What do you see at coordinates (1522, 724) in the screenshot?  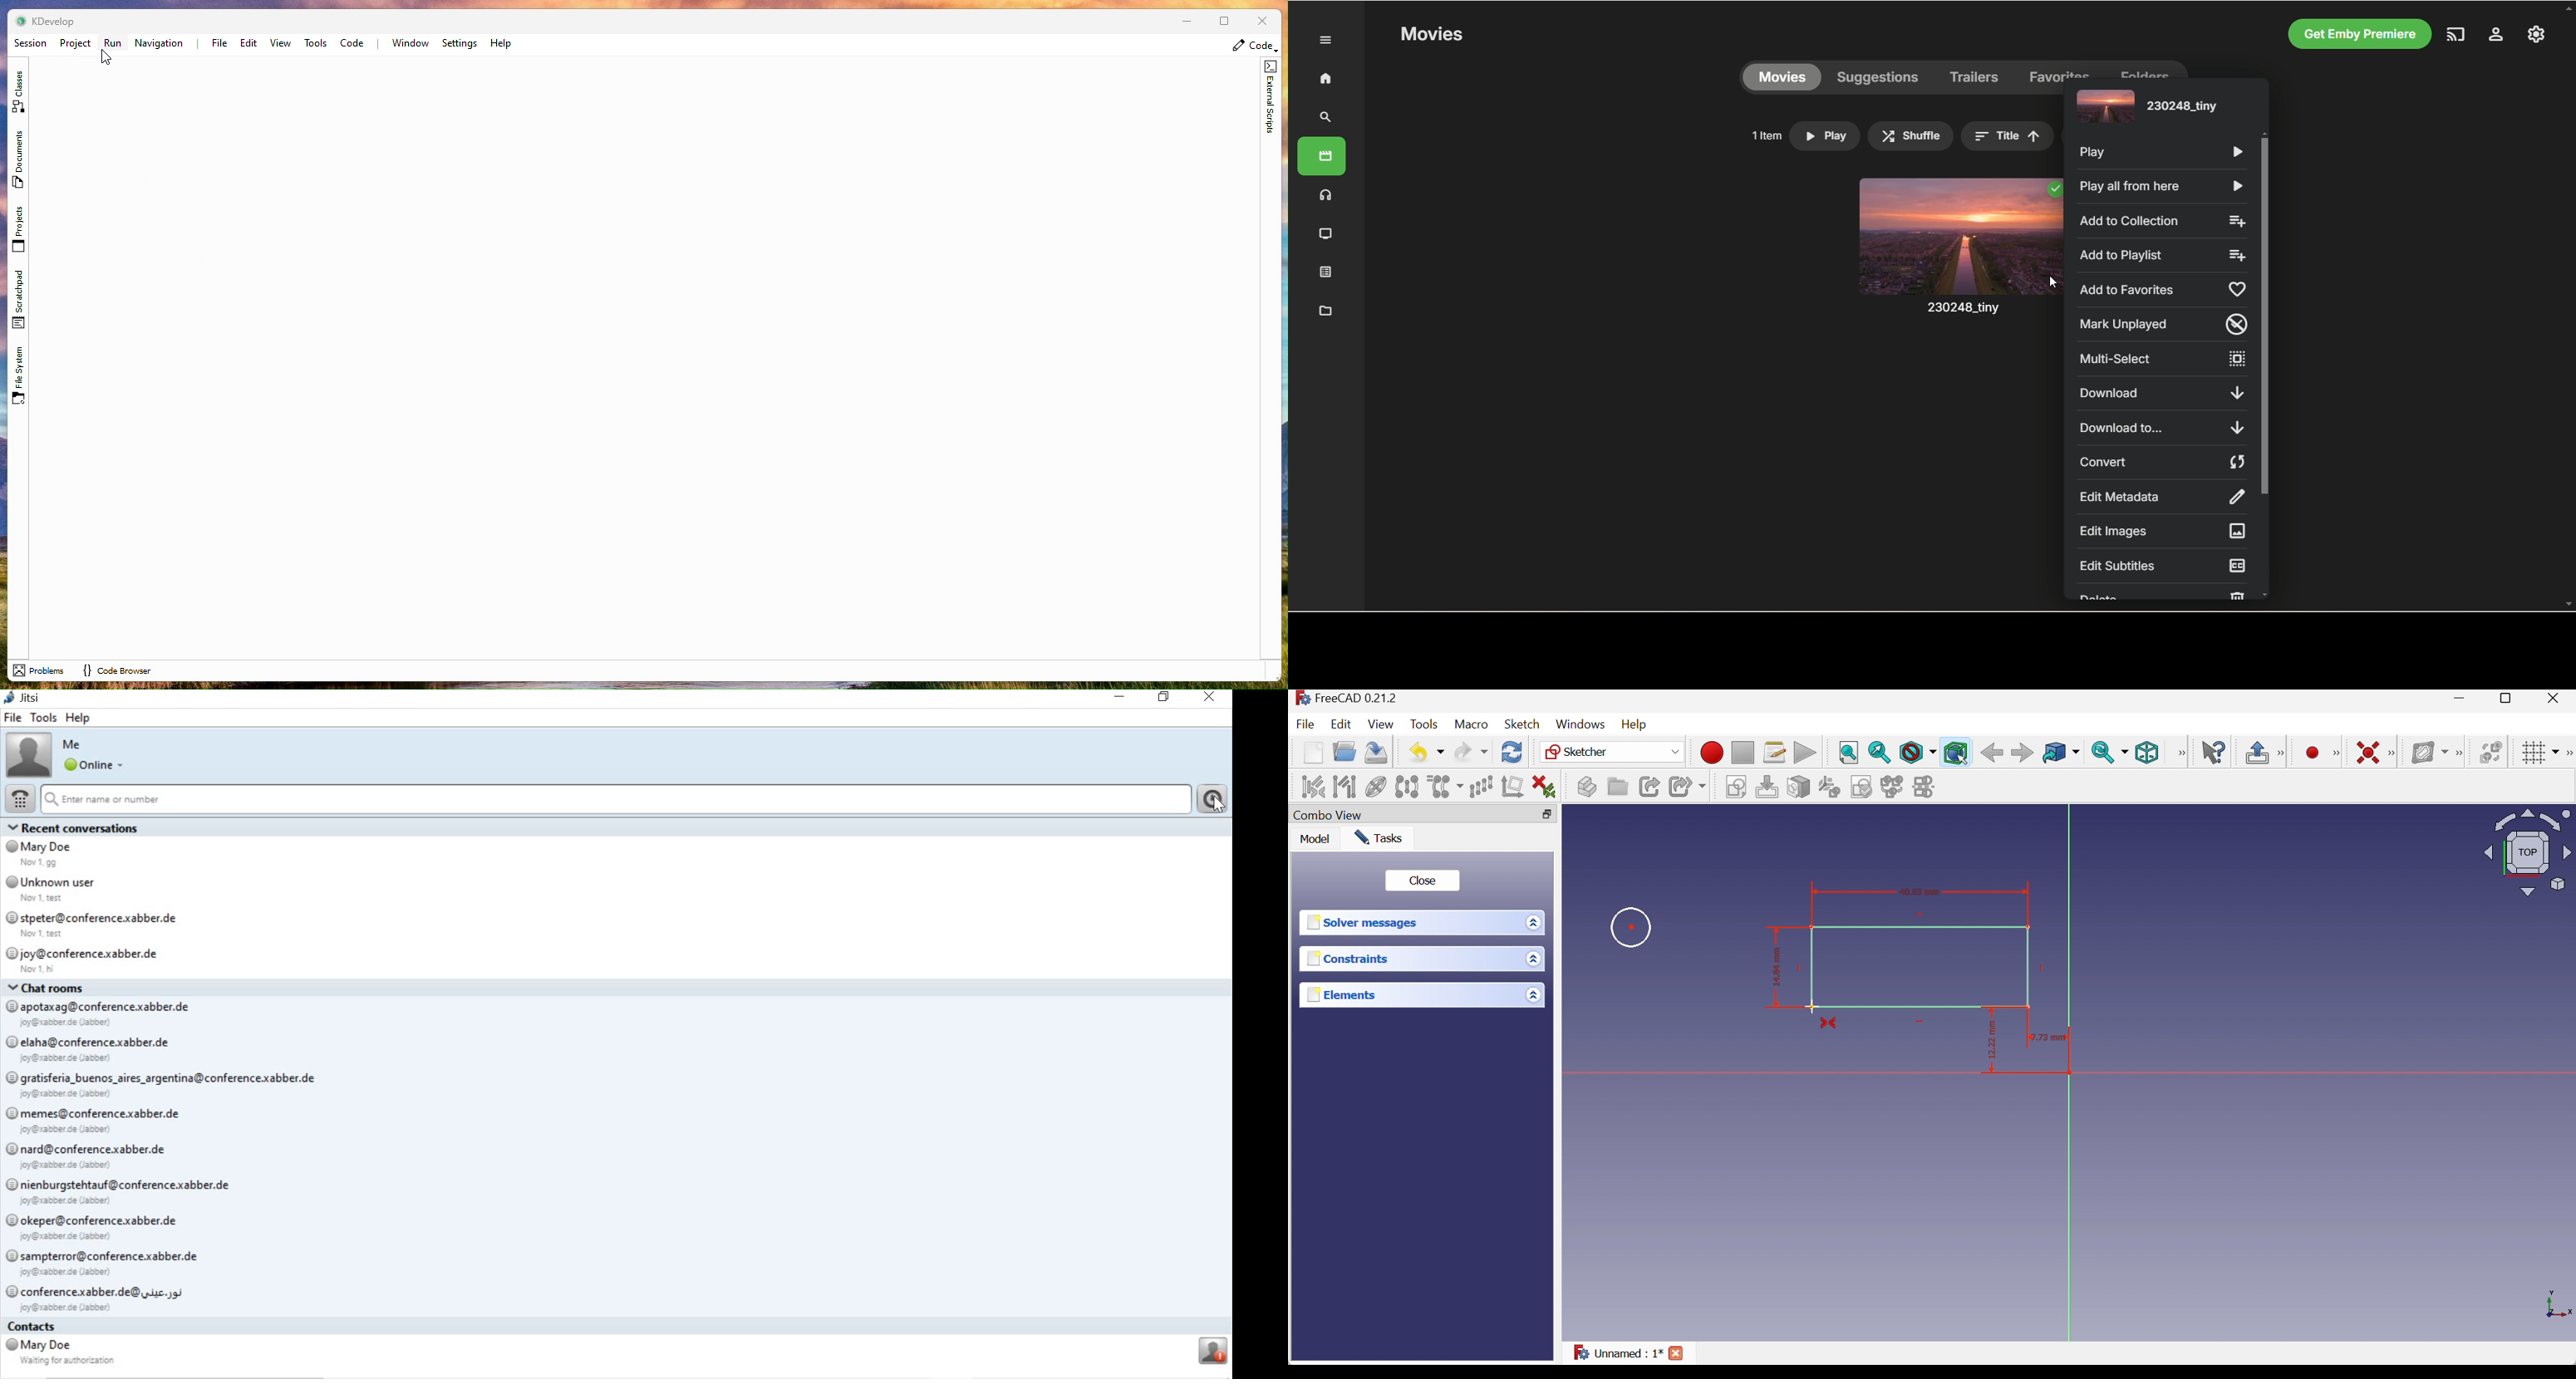 I see `Sketch` at bounding box center [1522, 724].